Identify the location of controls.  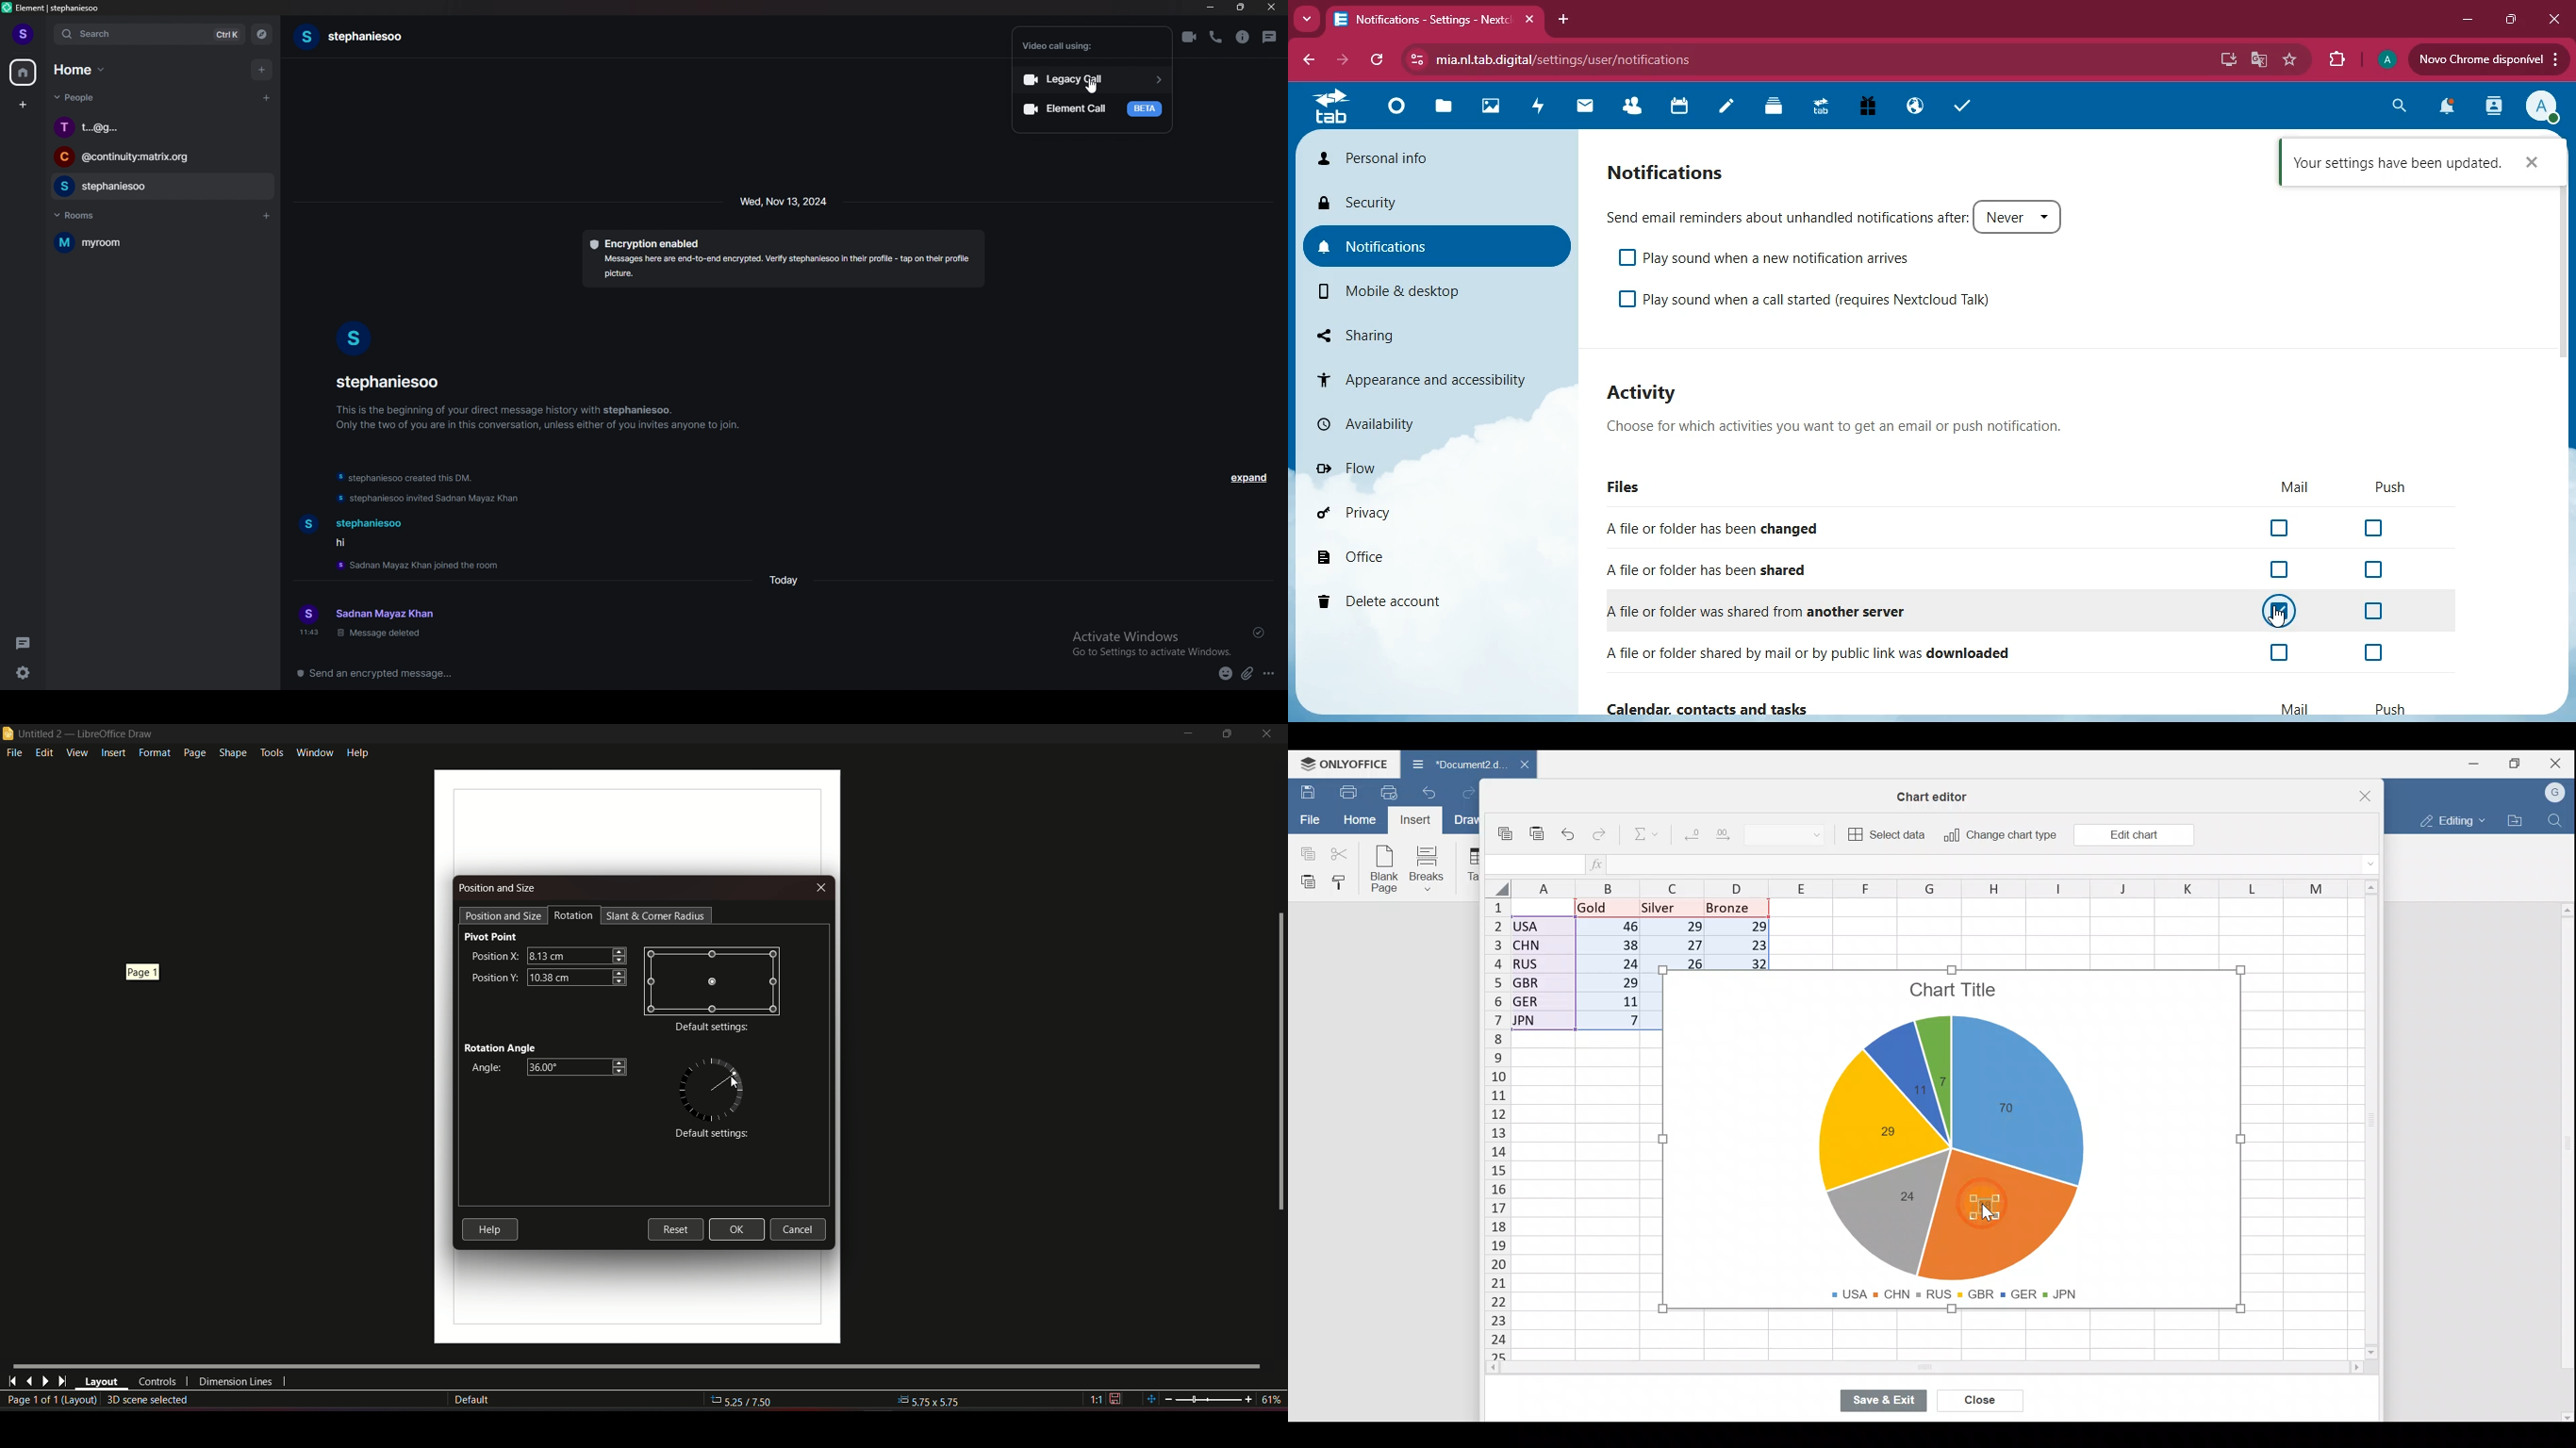
(156, 1383).